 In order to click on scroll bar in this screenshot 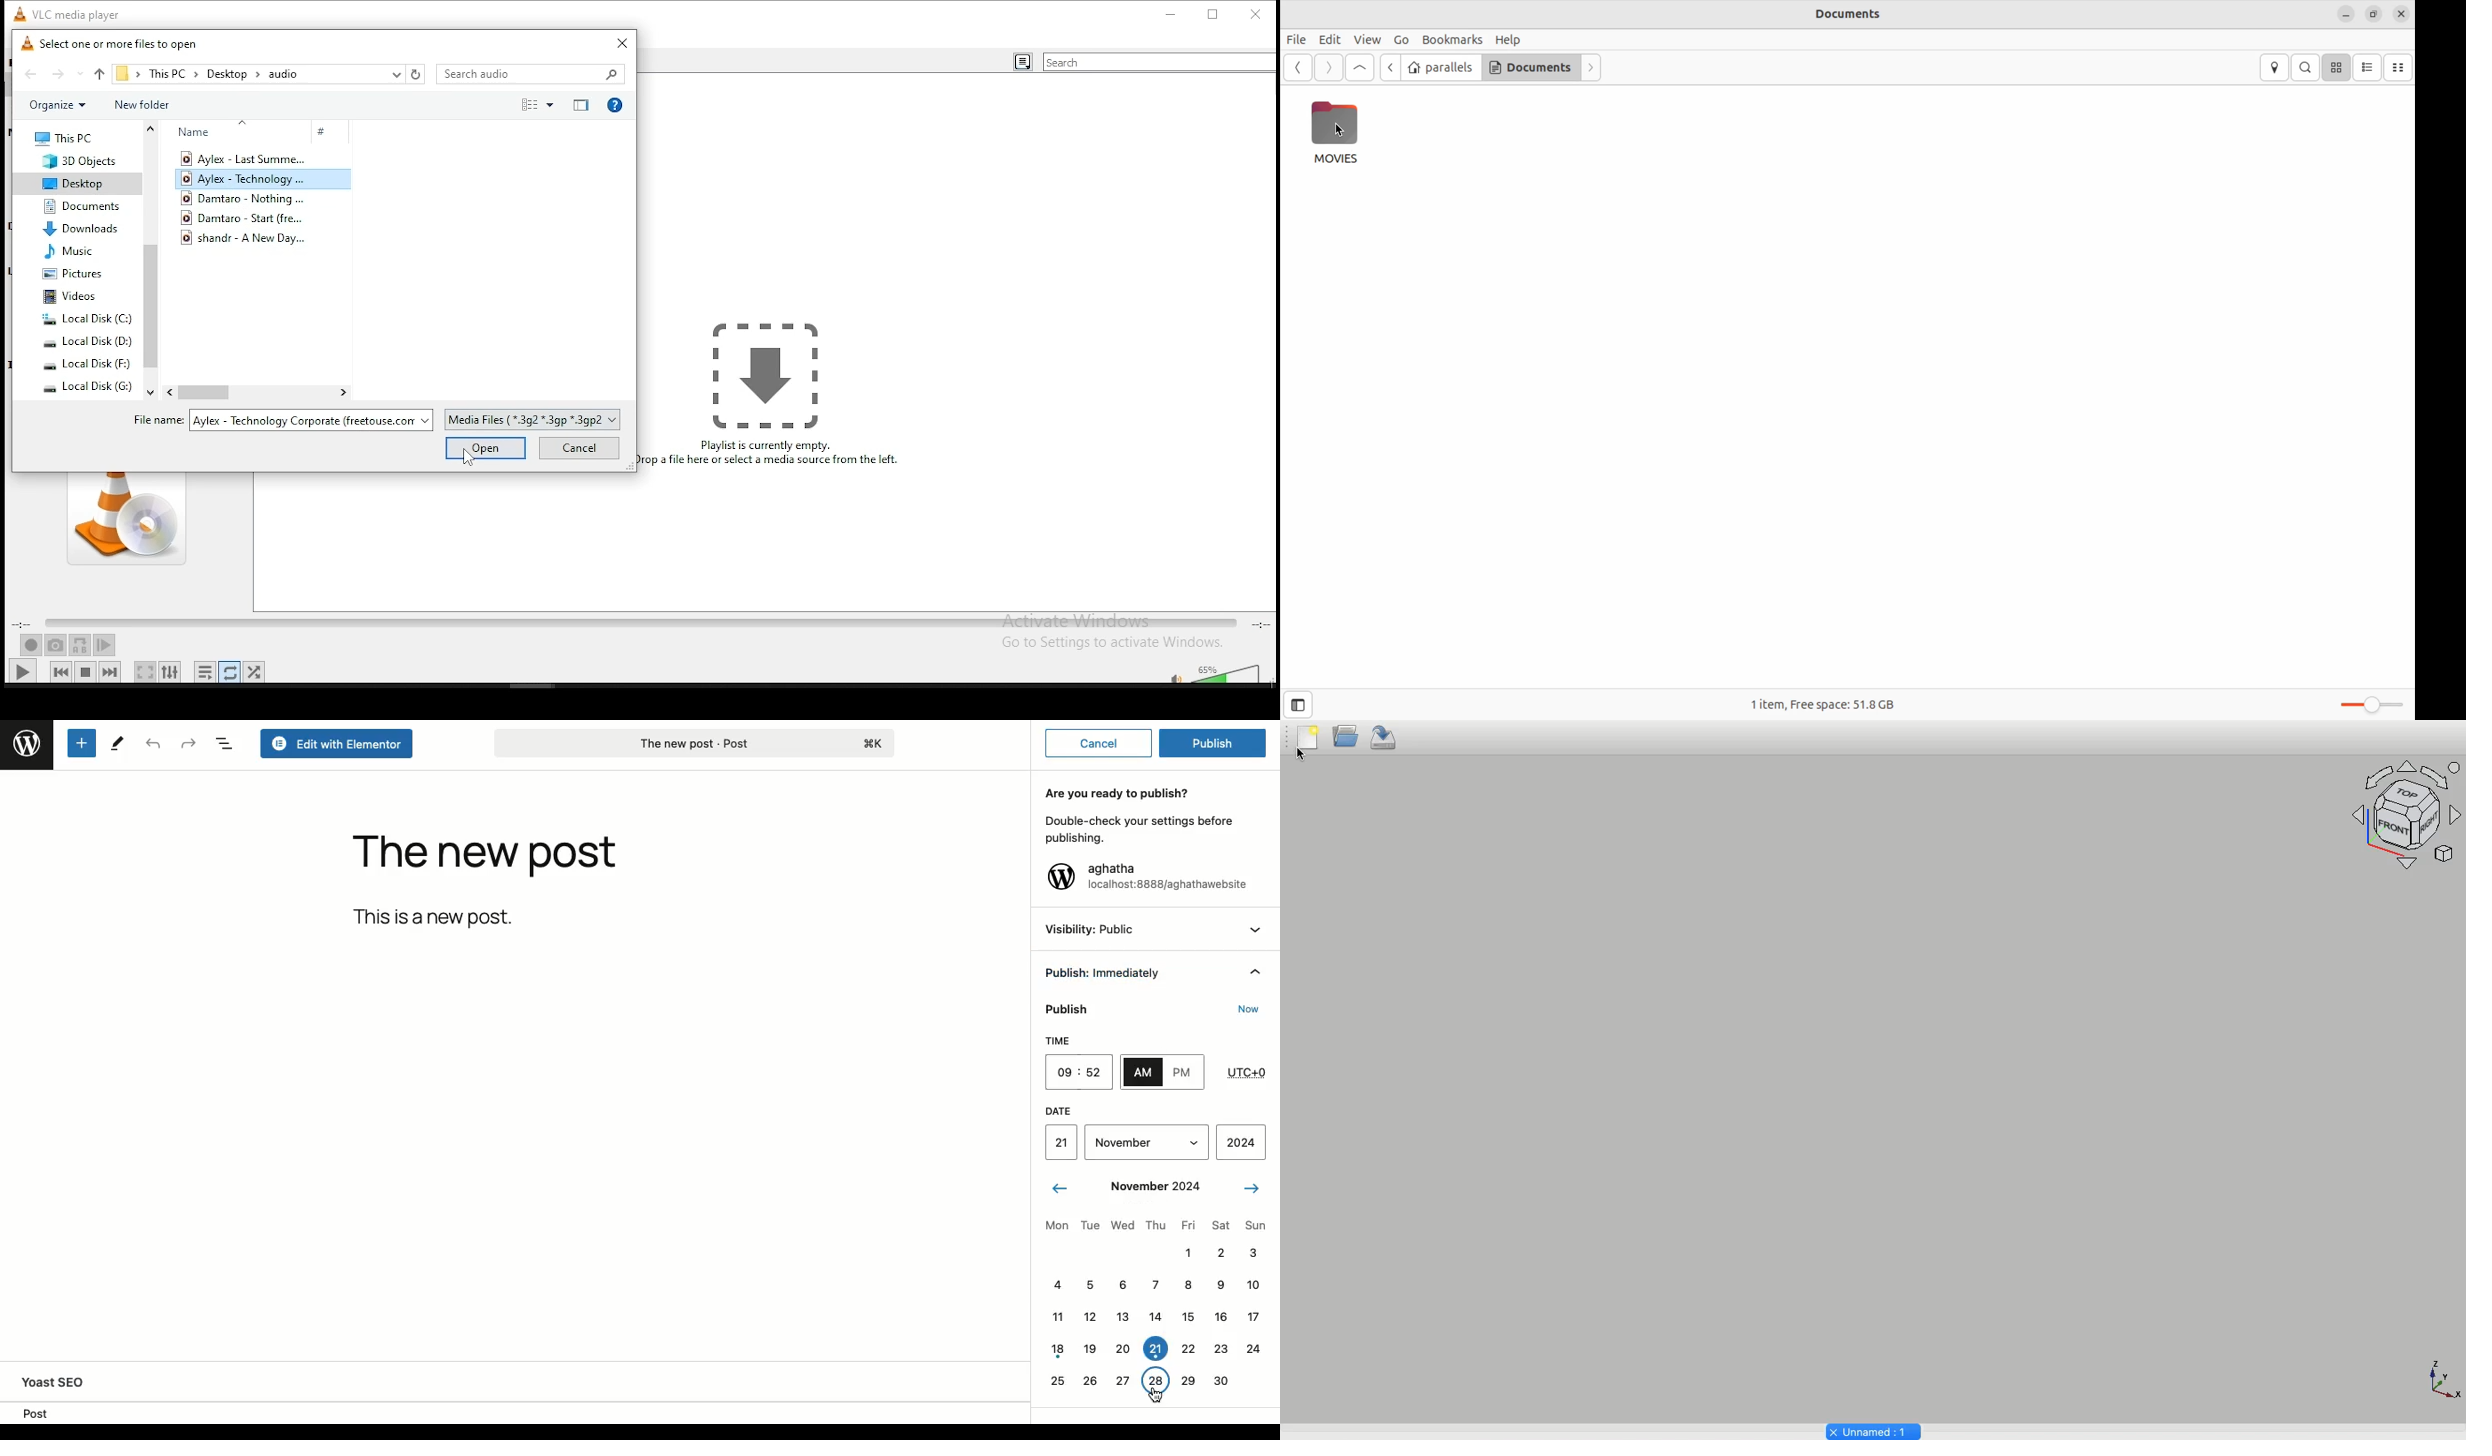, I will do `click(257, 393)`.